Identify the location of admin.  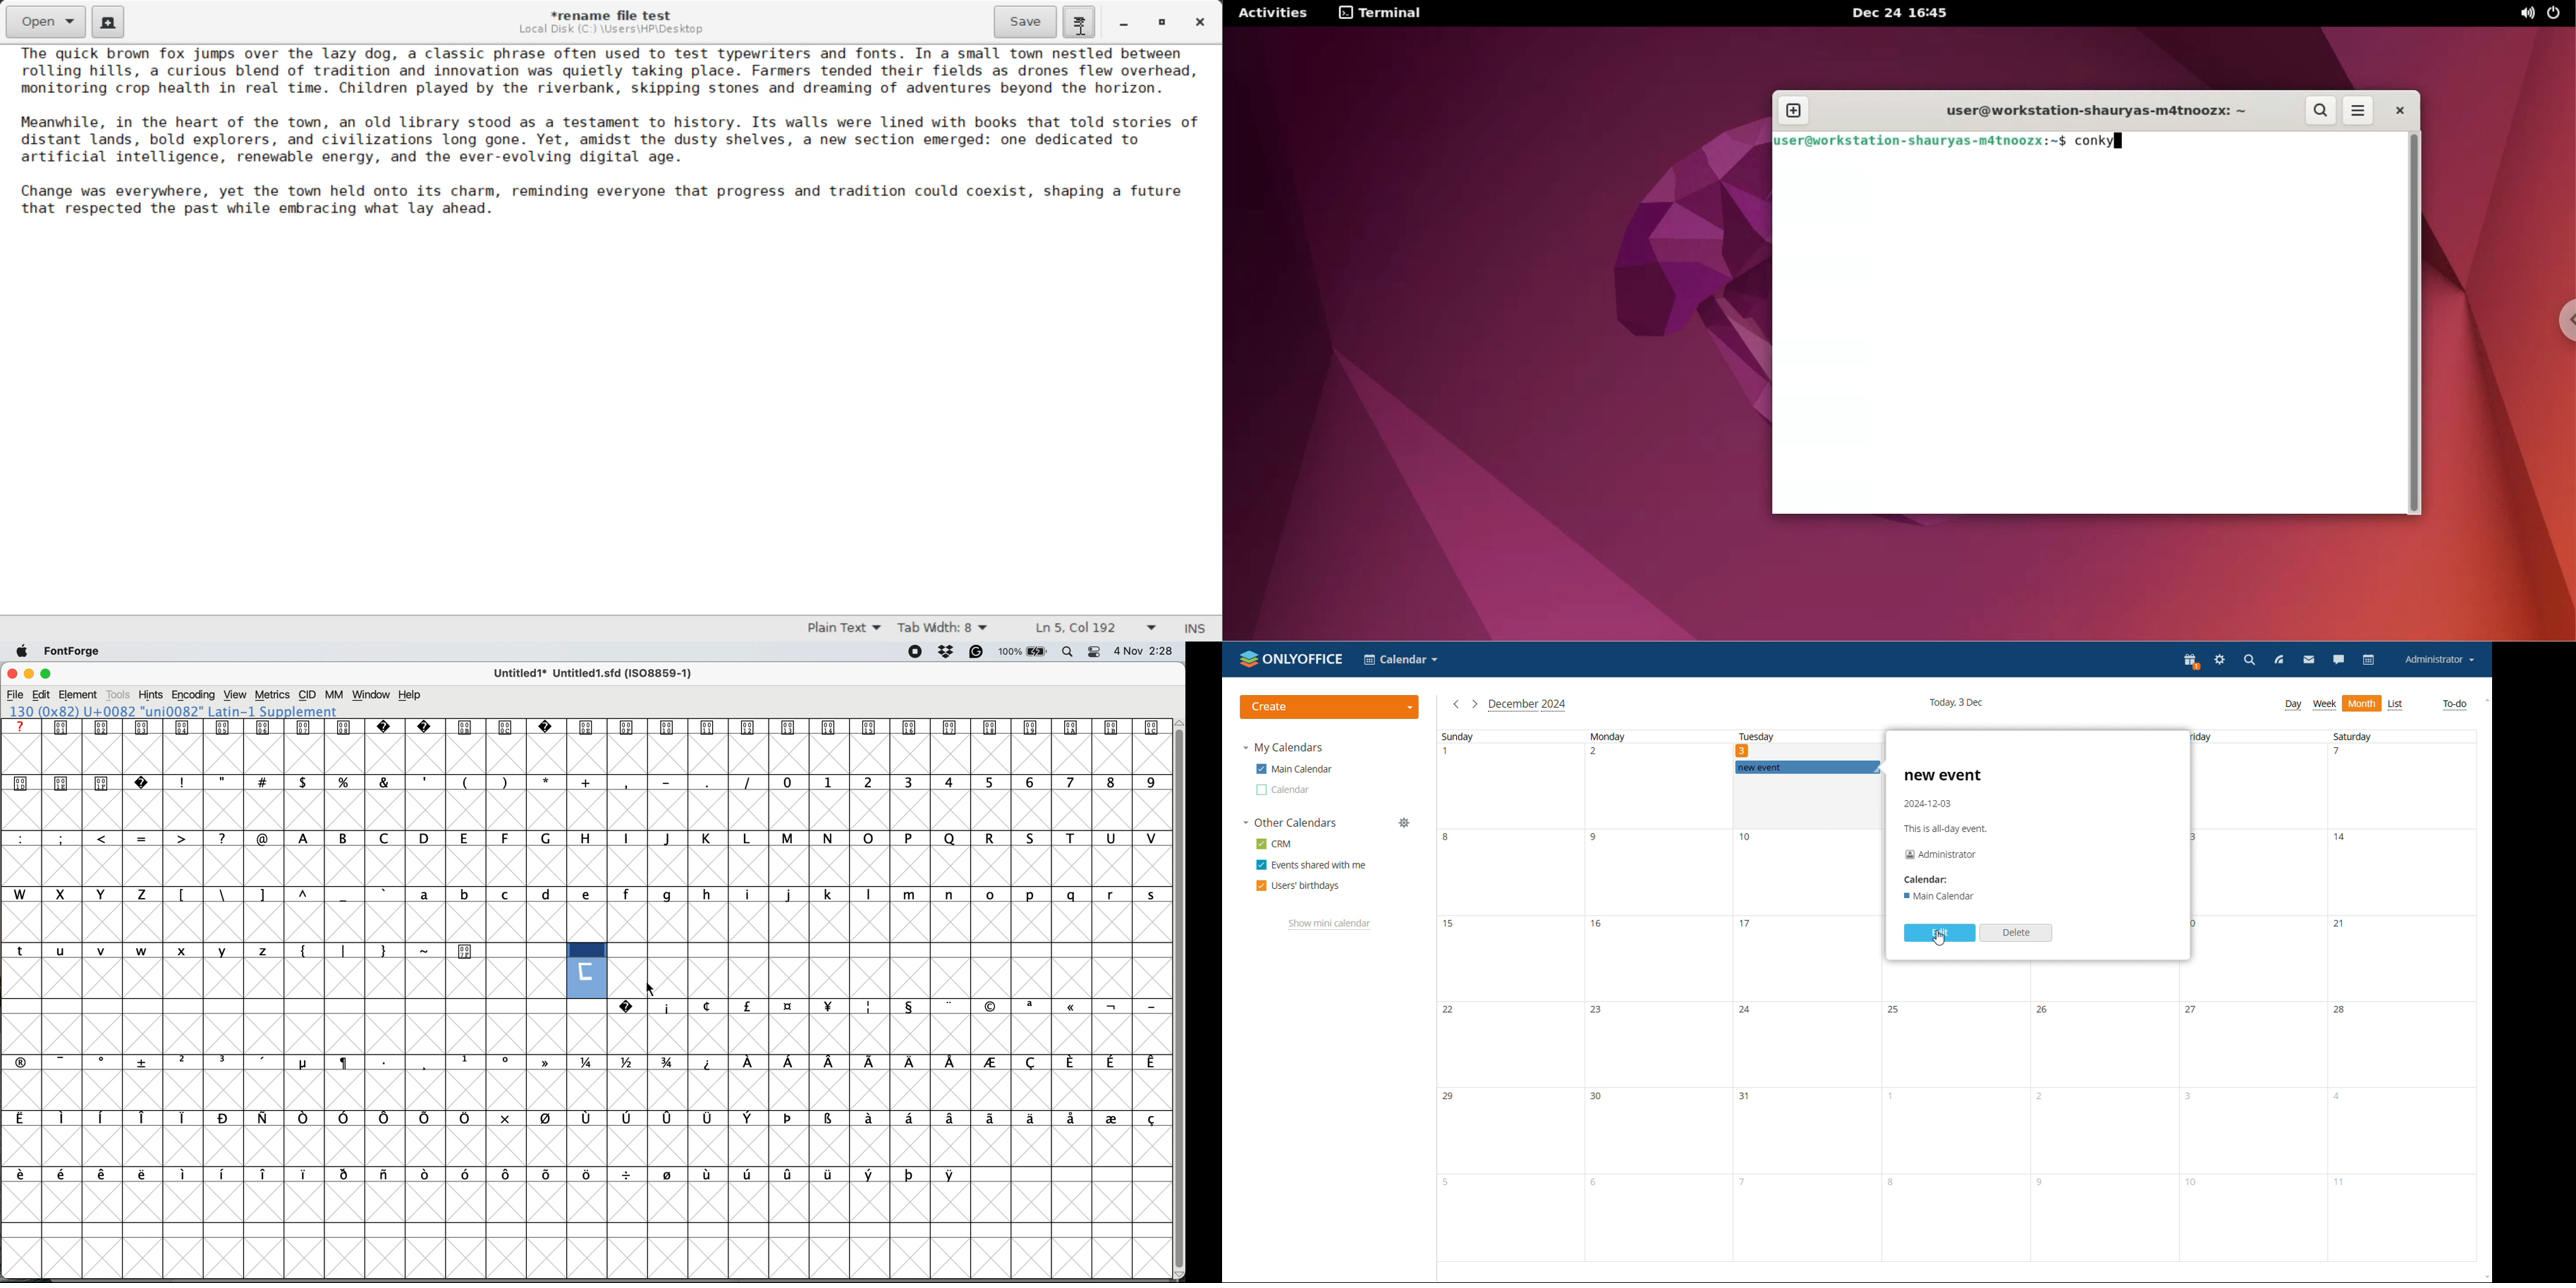
(1945, 856).